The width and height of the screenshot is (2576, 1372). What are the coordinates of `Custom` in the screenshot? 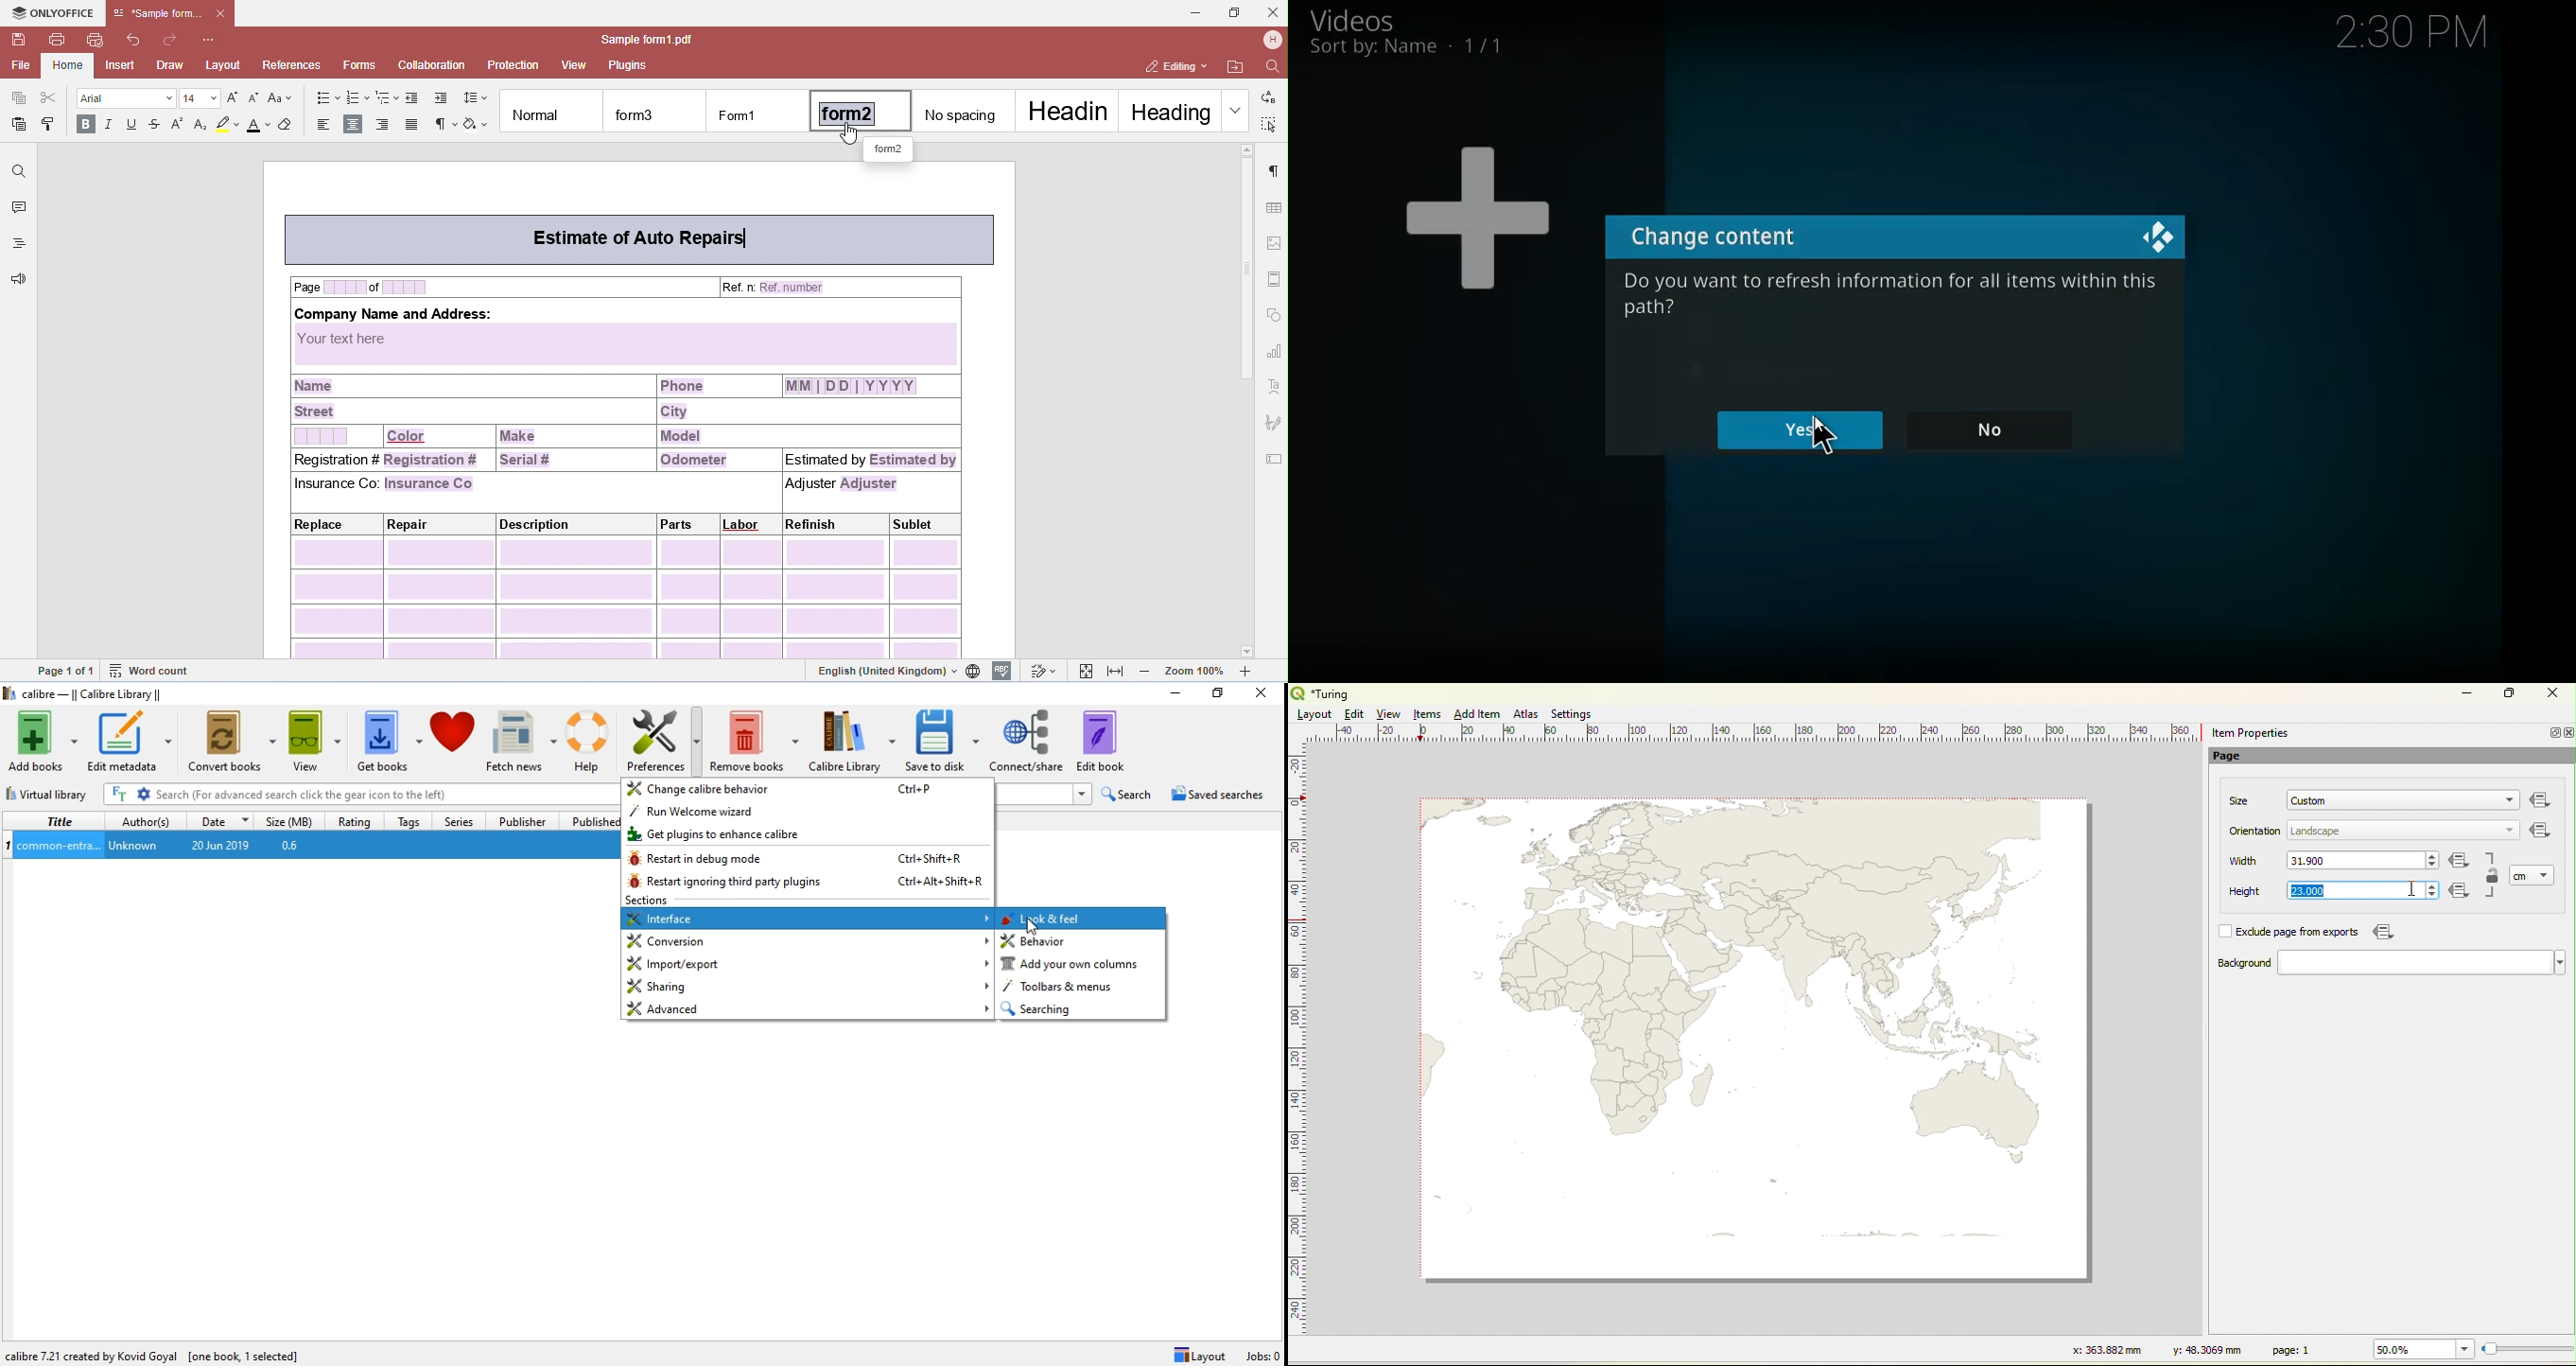 It's located at (2309, 801).